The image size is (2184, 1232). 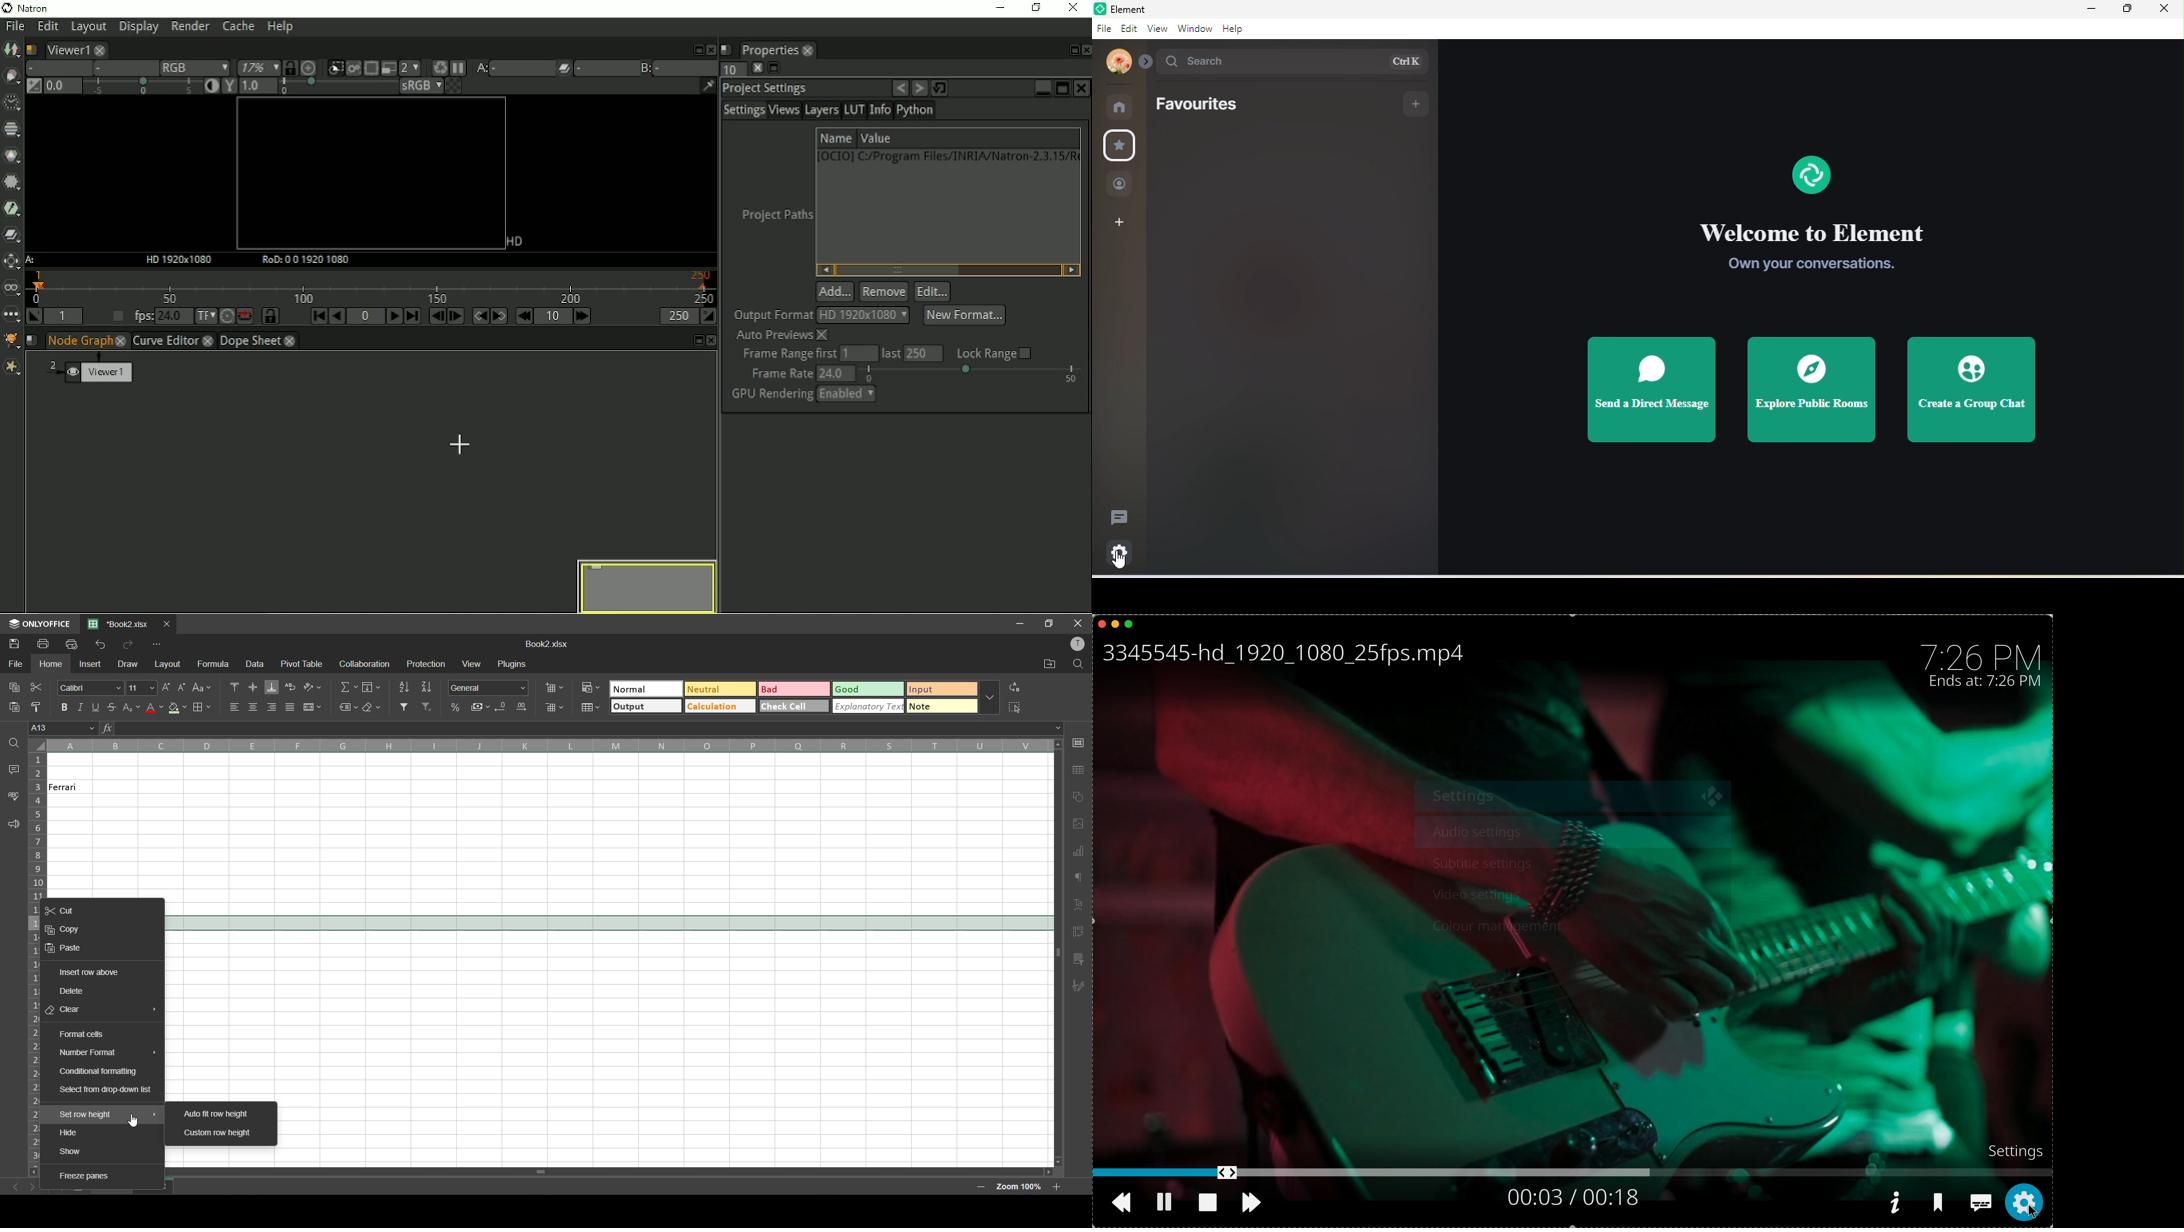 What do you see at coordinates (503, 707) in the screenshot?
I see `decrease decimal` at bounding box center [503, 707].